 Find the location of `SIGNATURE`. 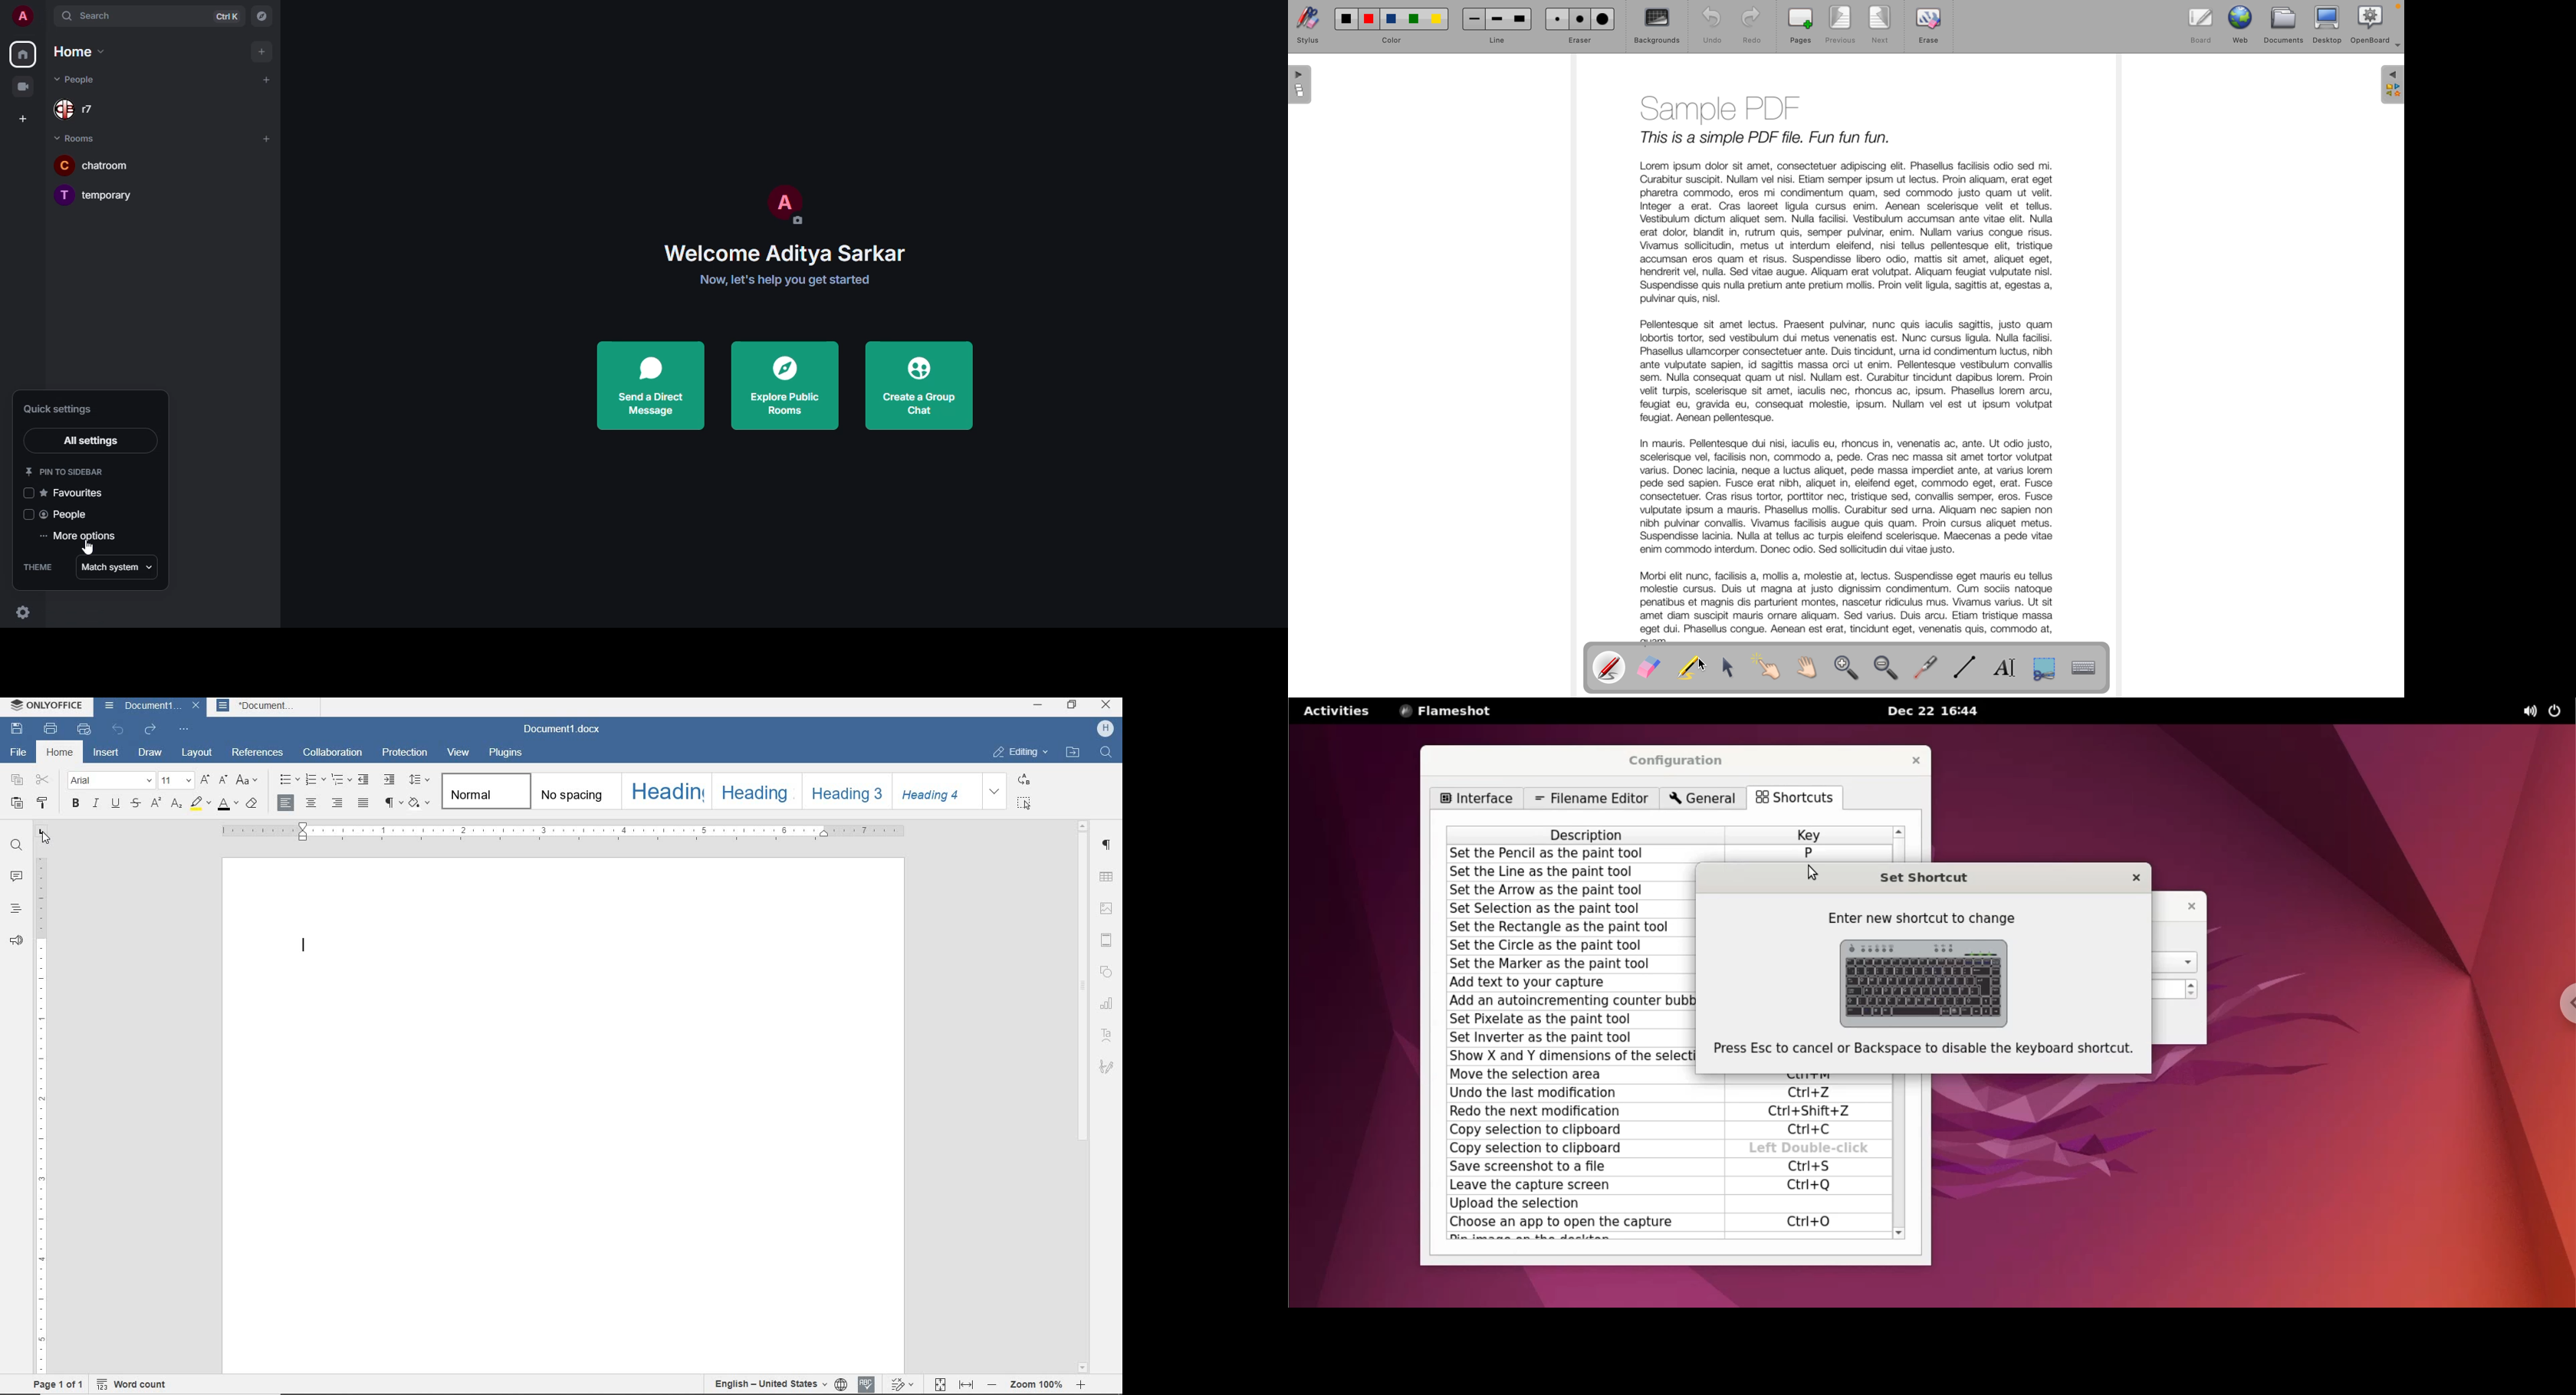

SIGNATURE is located at coordinates (1107, 1069).